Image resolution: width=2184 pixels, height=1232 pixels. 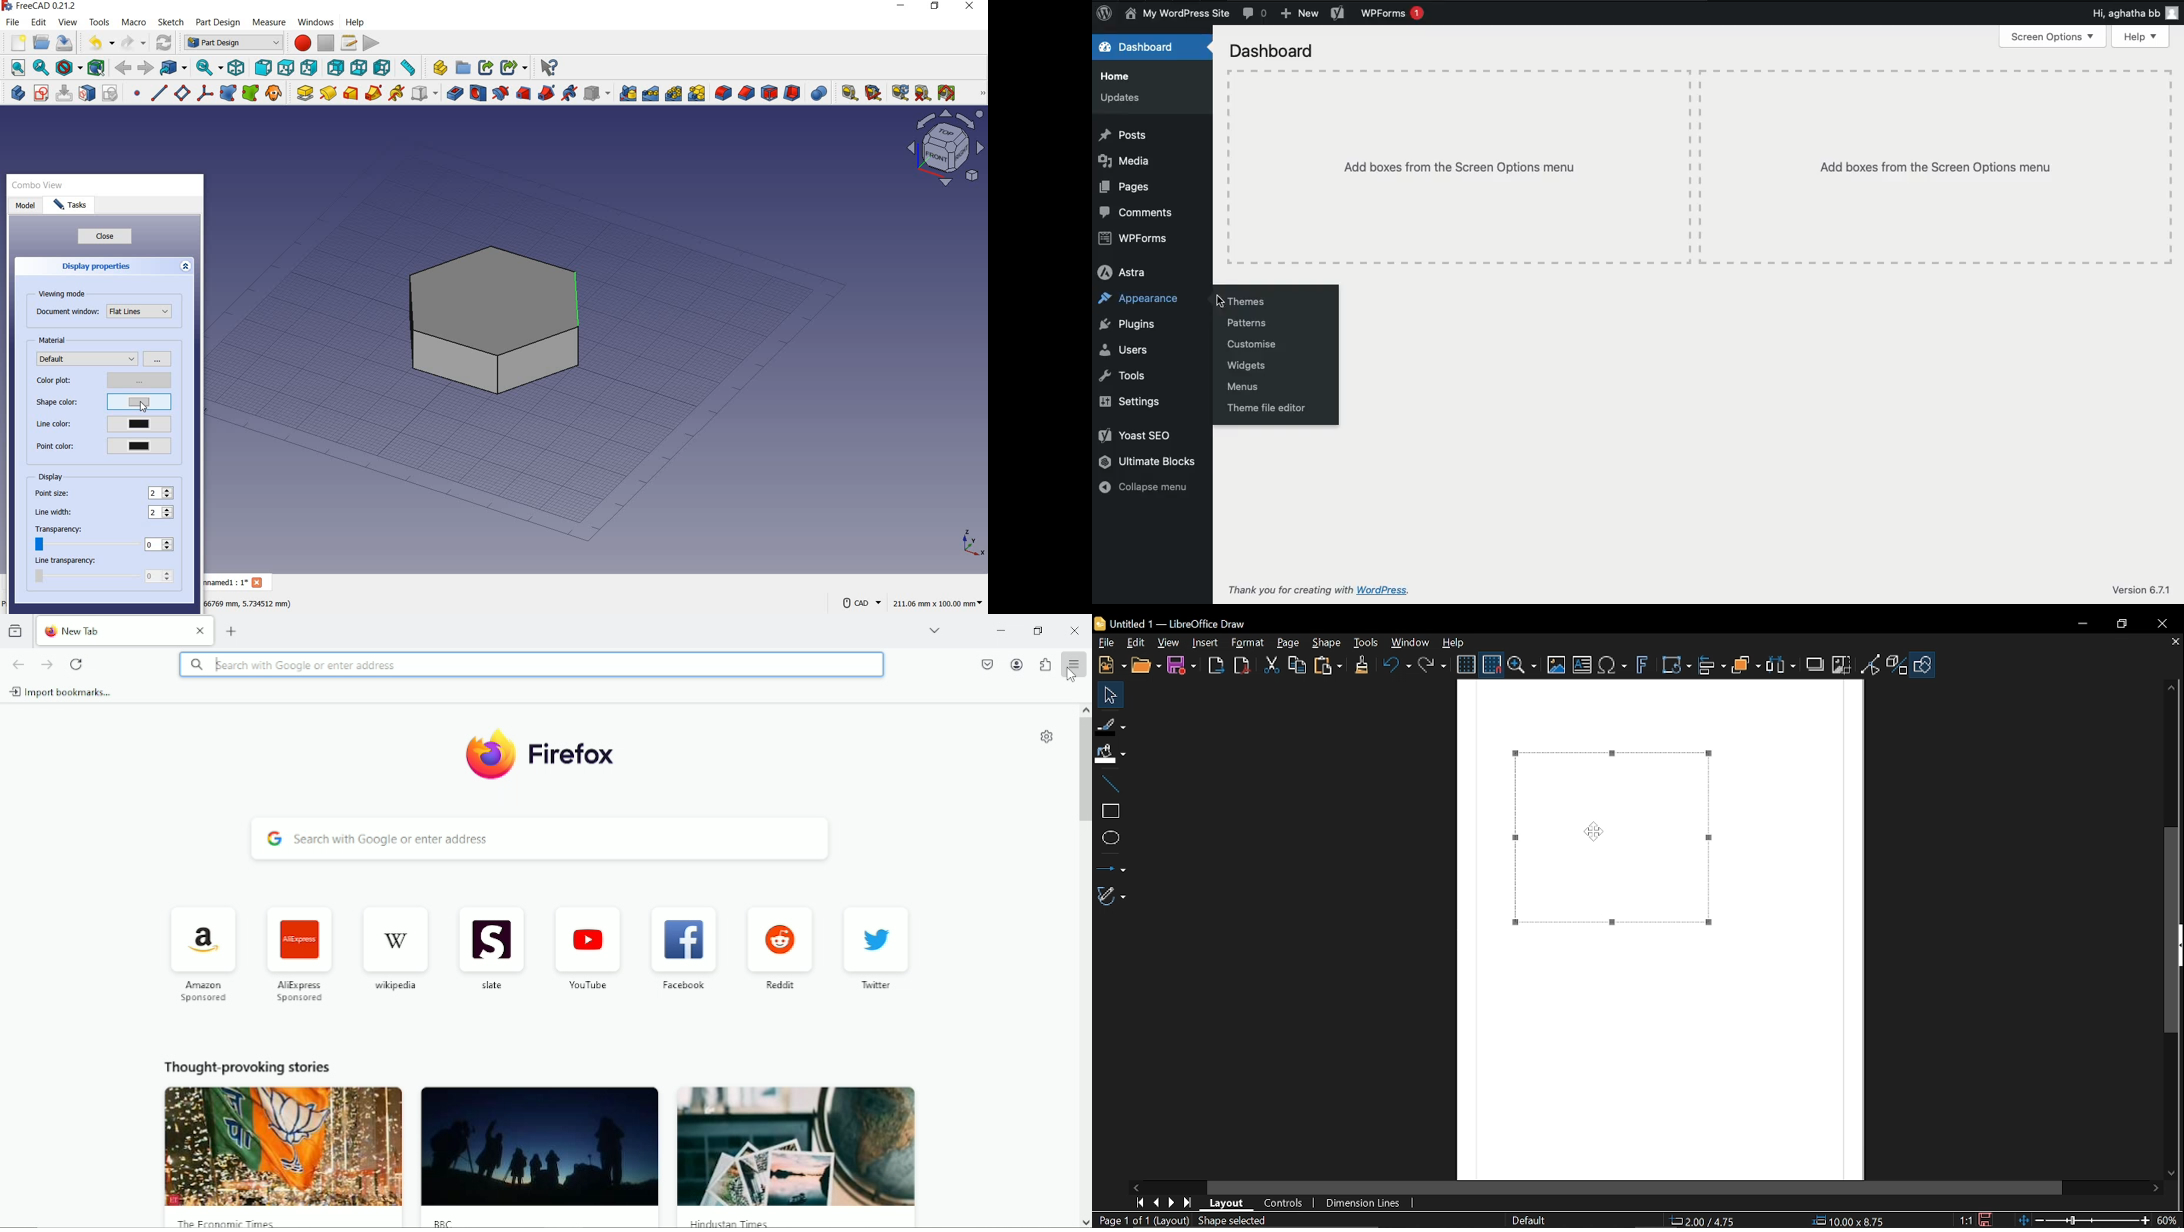 I want to click on First page, so click(x=1141, y=1202).